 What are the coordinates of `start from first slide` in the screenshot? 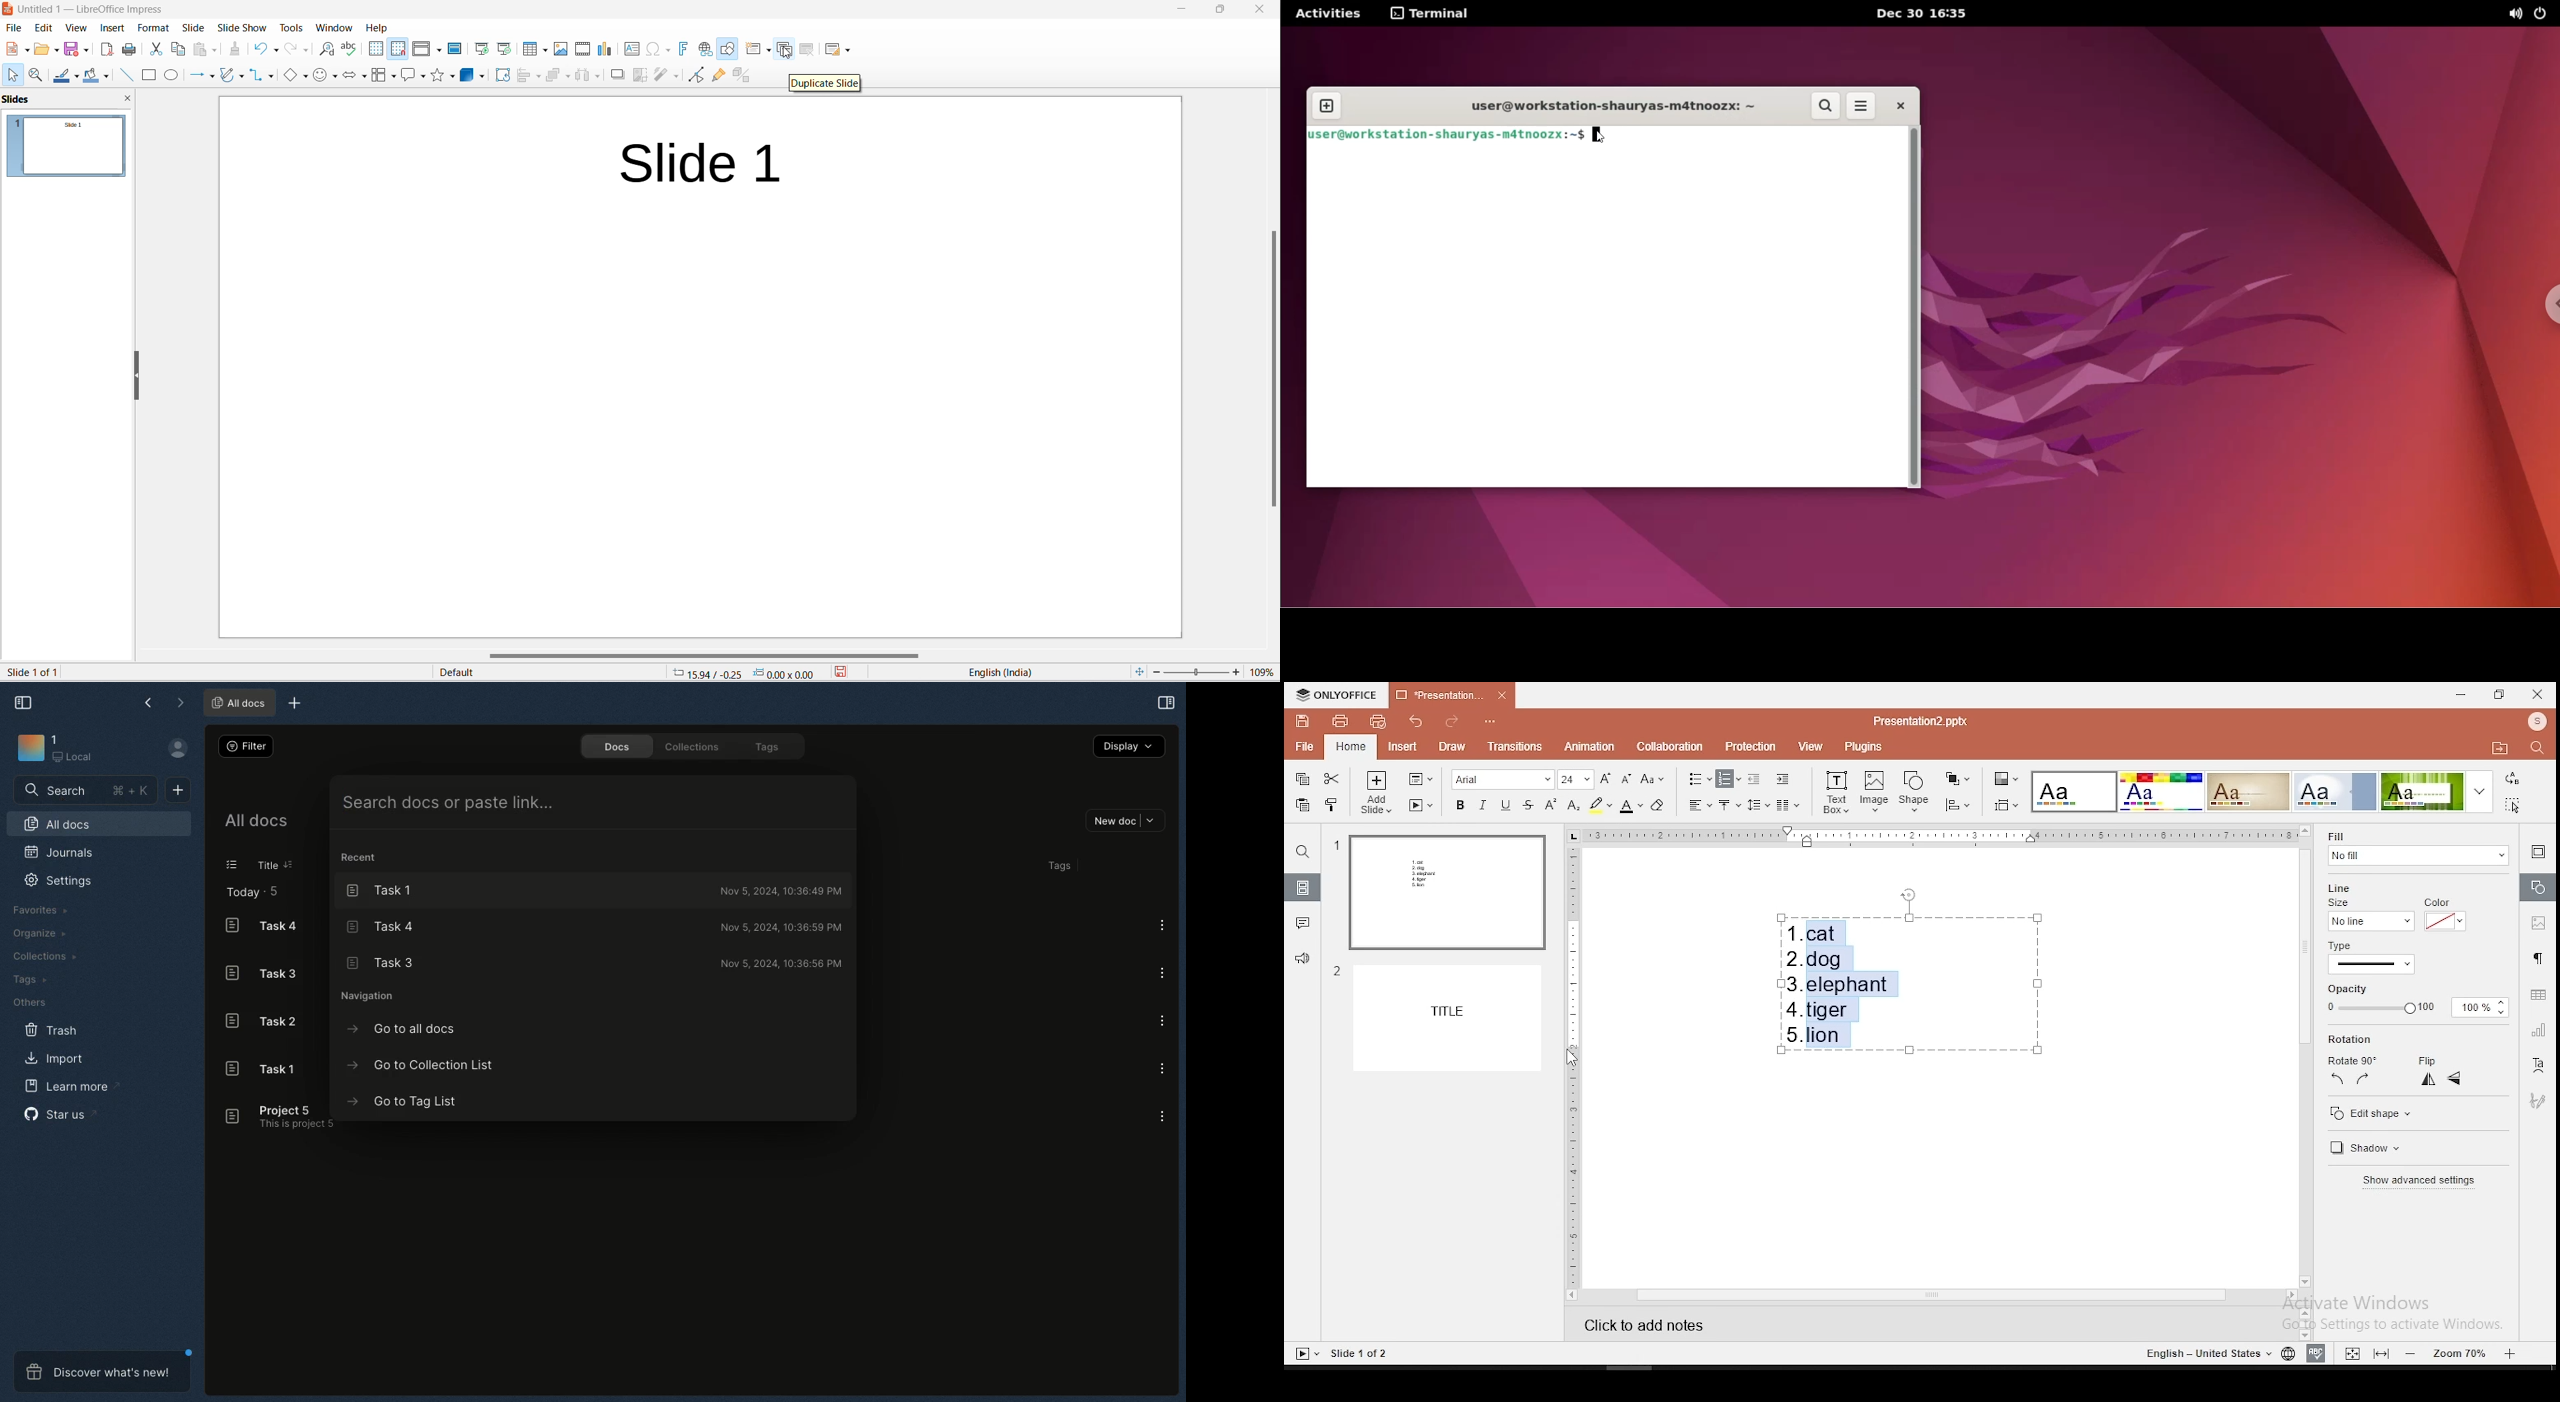 It's located at (480, 48).